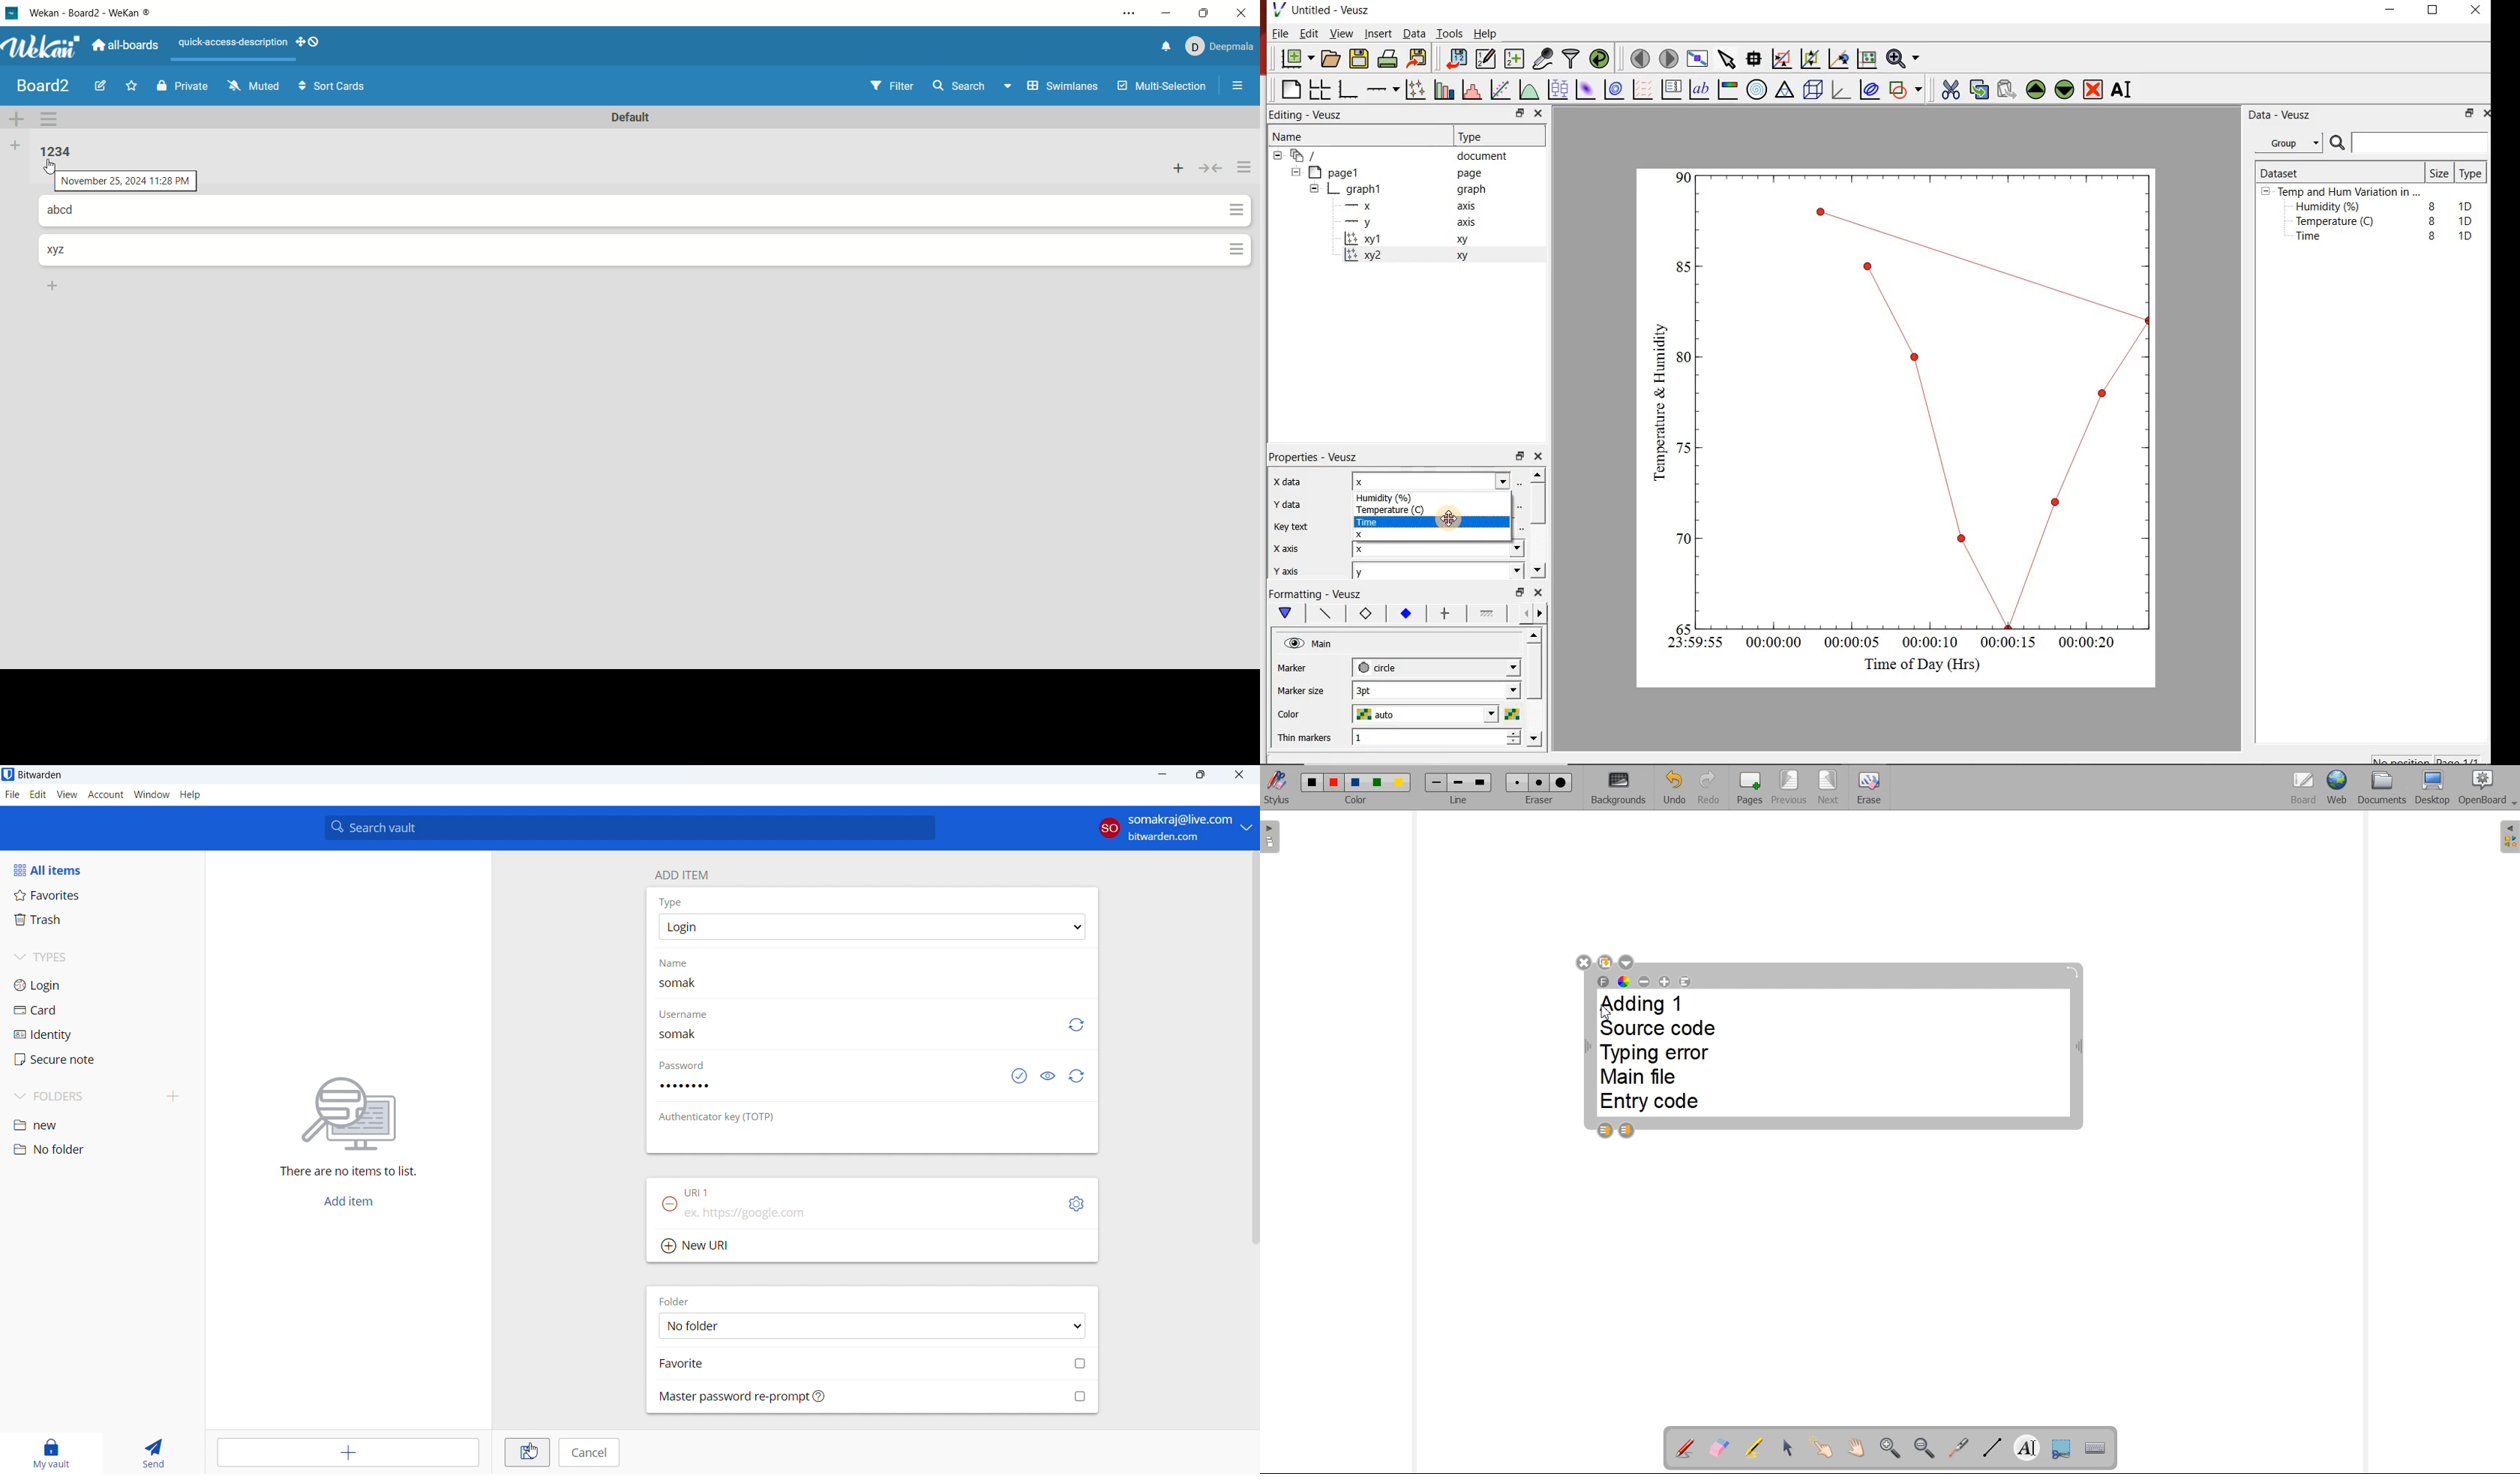  Describe the element at coordinates (1313, 782) in the screenshot. I see `Color 1` at that location.